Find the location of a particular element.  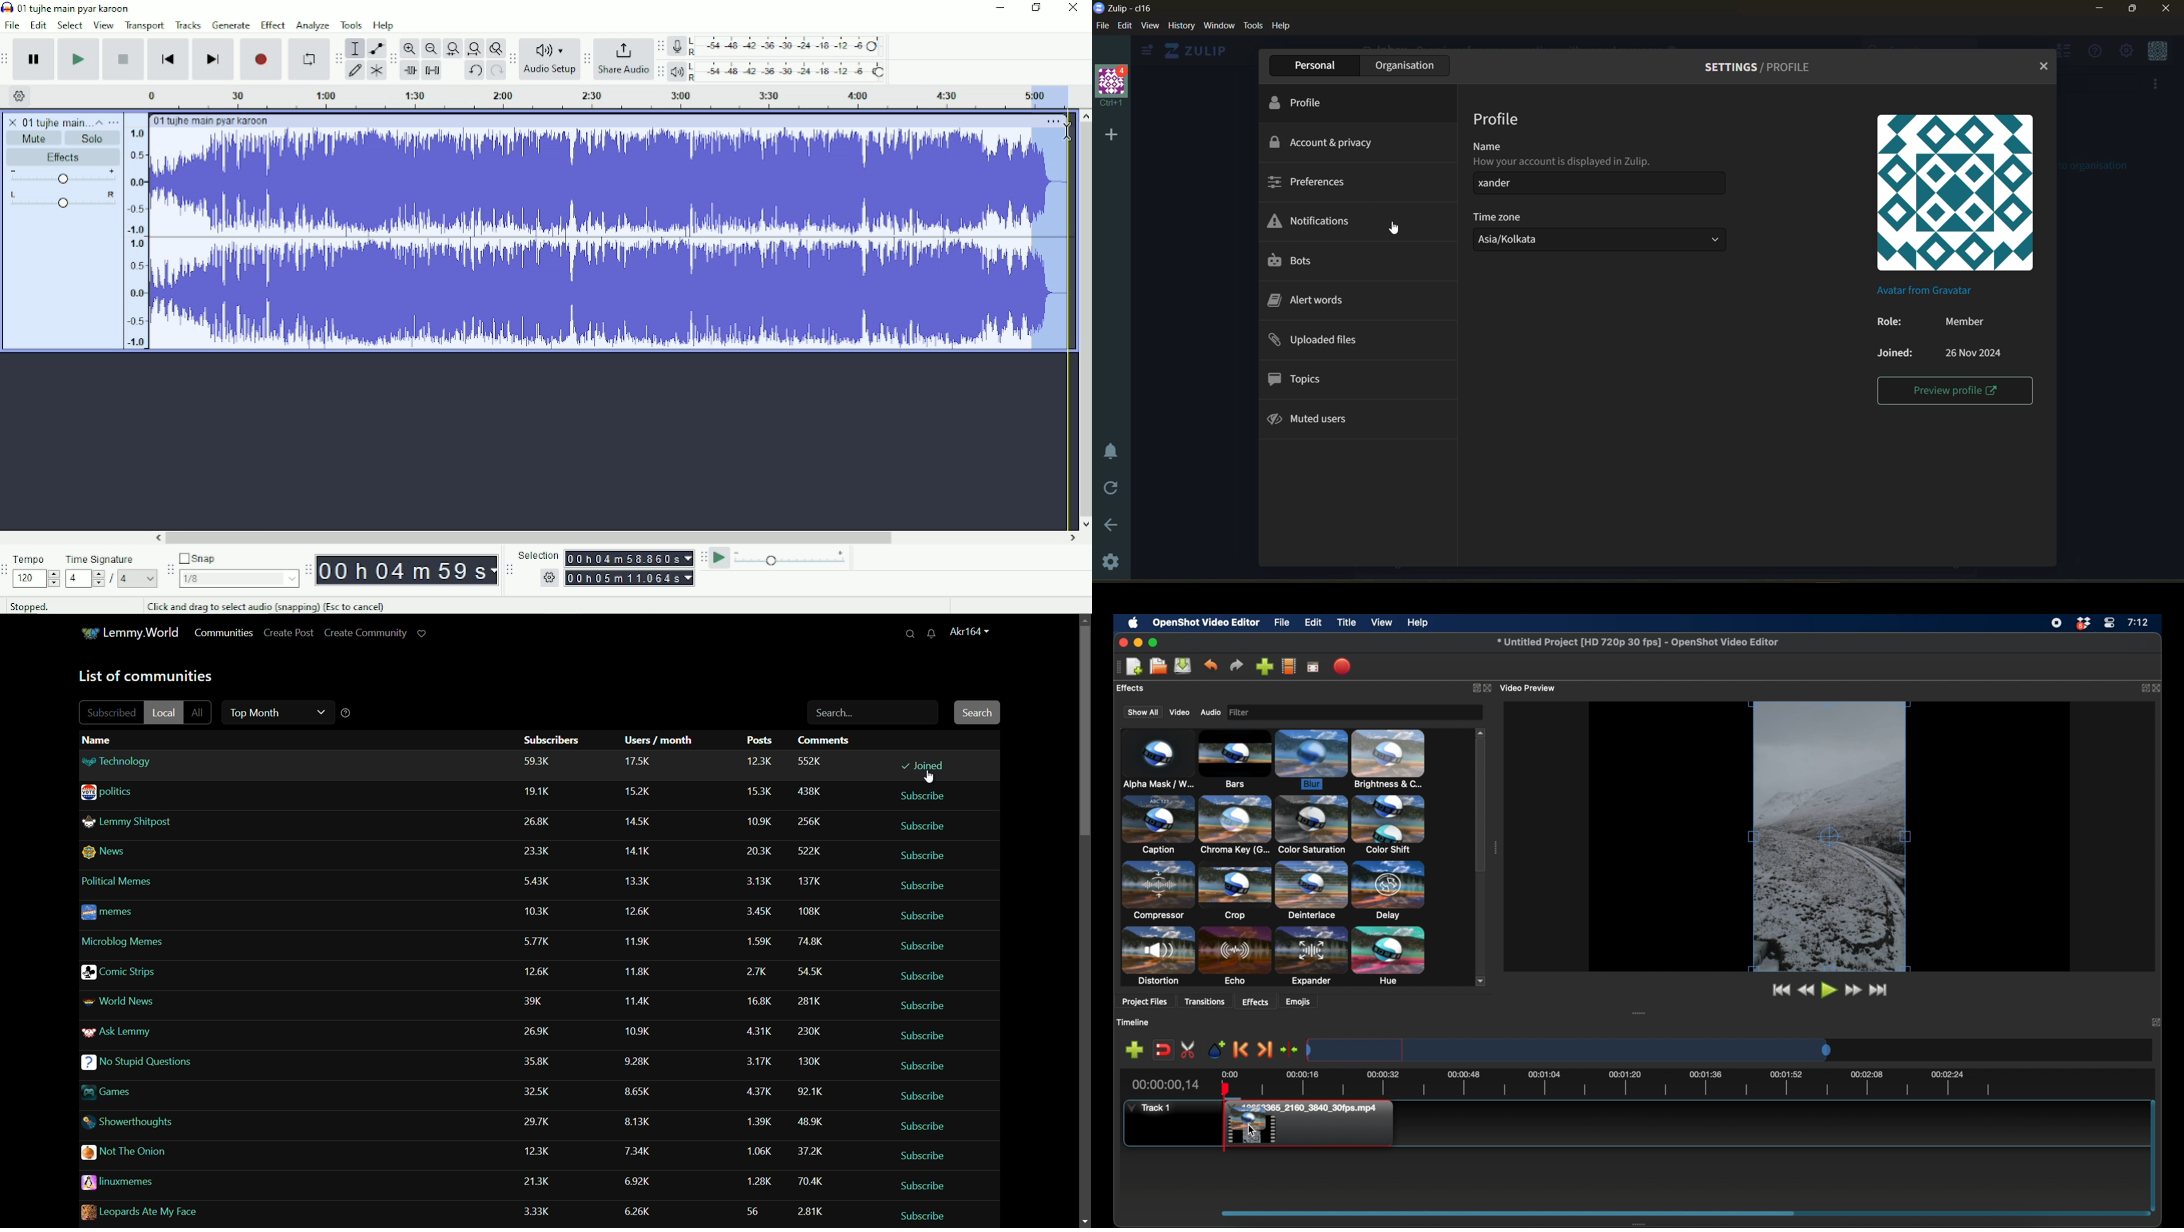

comments is located at coordinates (810, 1181).